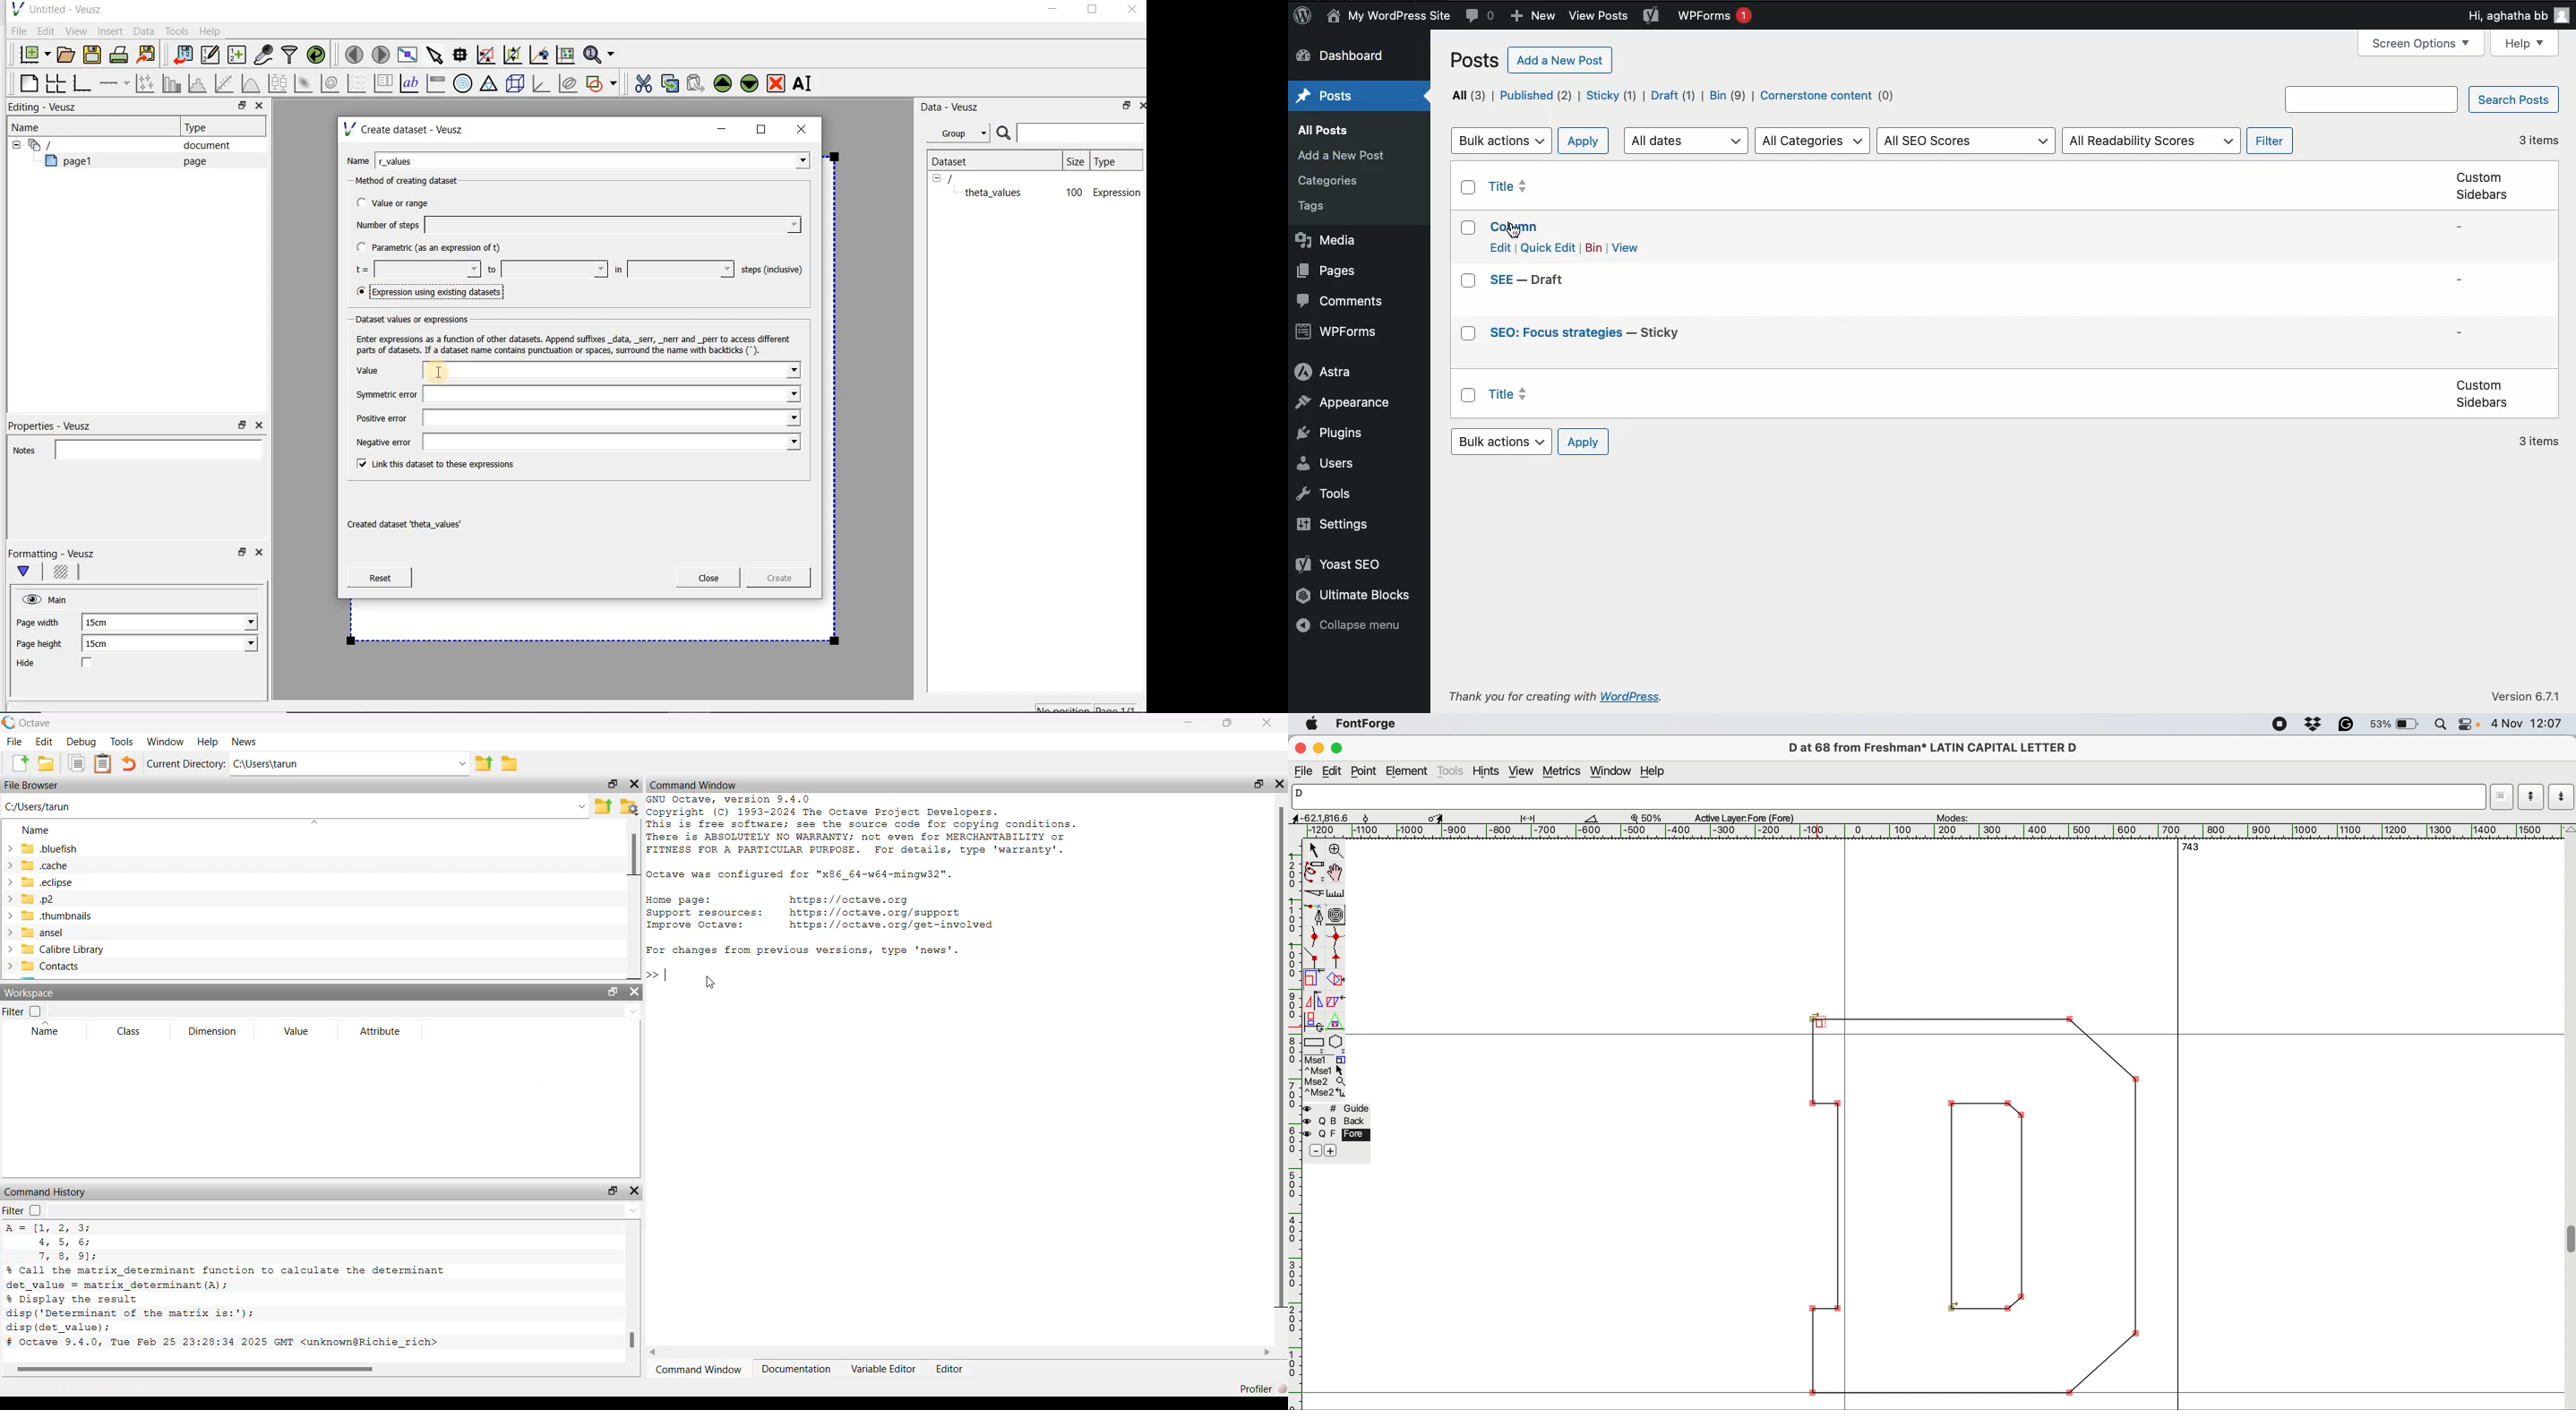 The image size is (2576, 1428). I want to click on Yoast, so click(1653, 16).